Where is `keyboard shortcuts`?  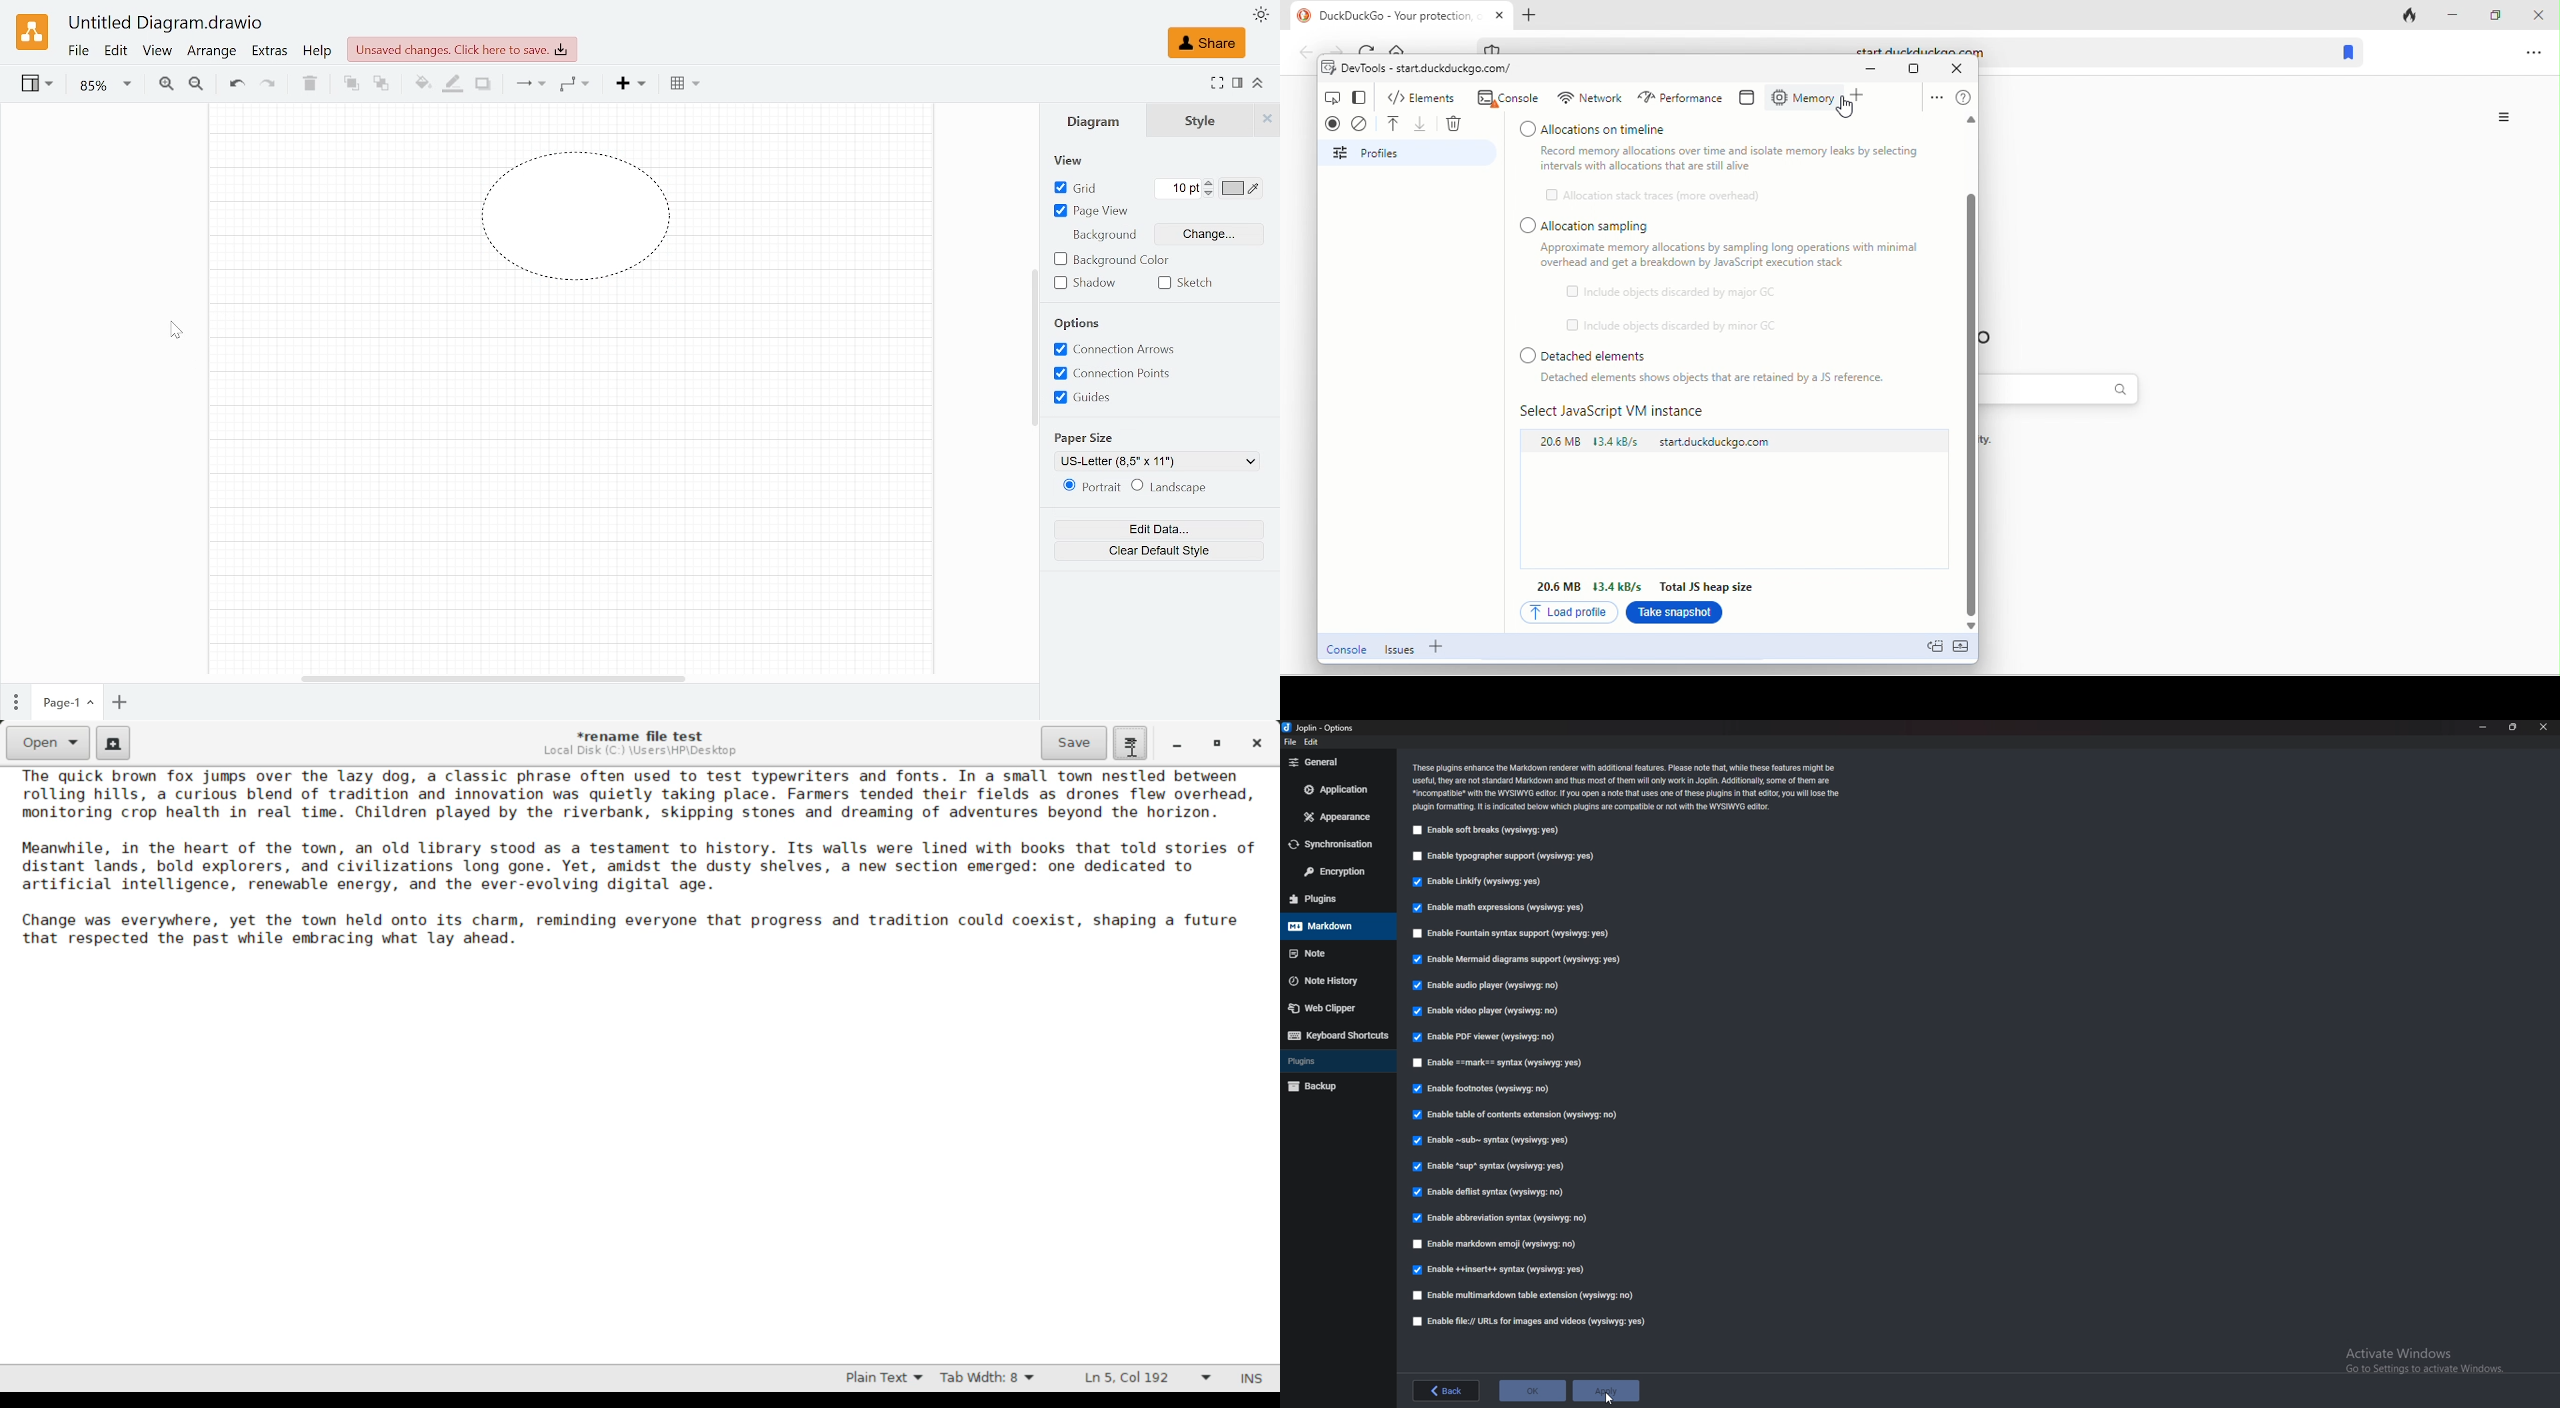 keyboard shortcuts is located at coordinates (1337, 1035).